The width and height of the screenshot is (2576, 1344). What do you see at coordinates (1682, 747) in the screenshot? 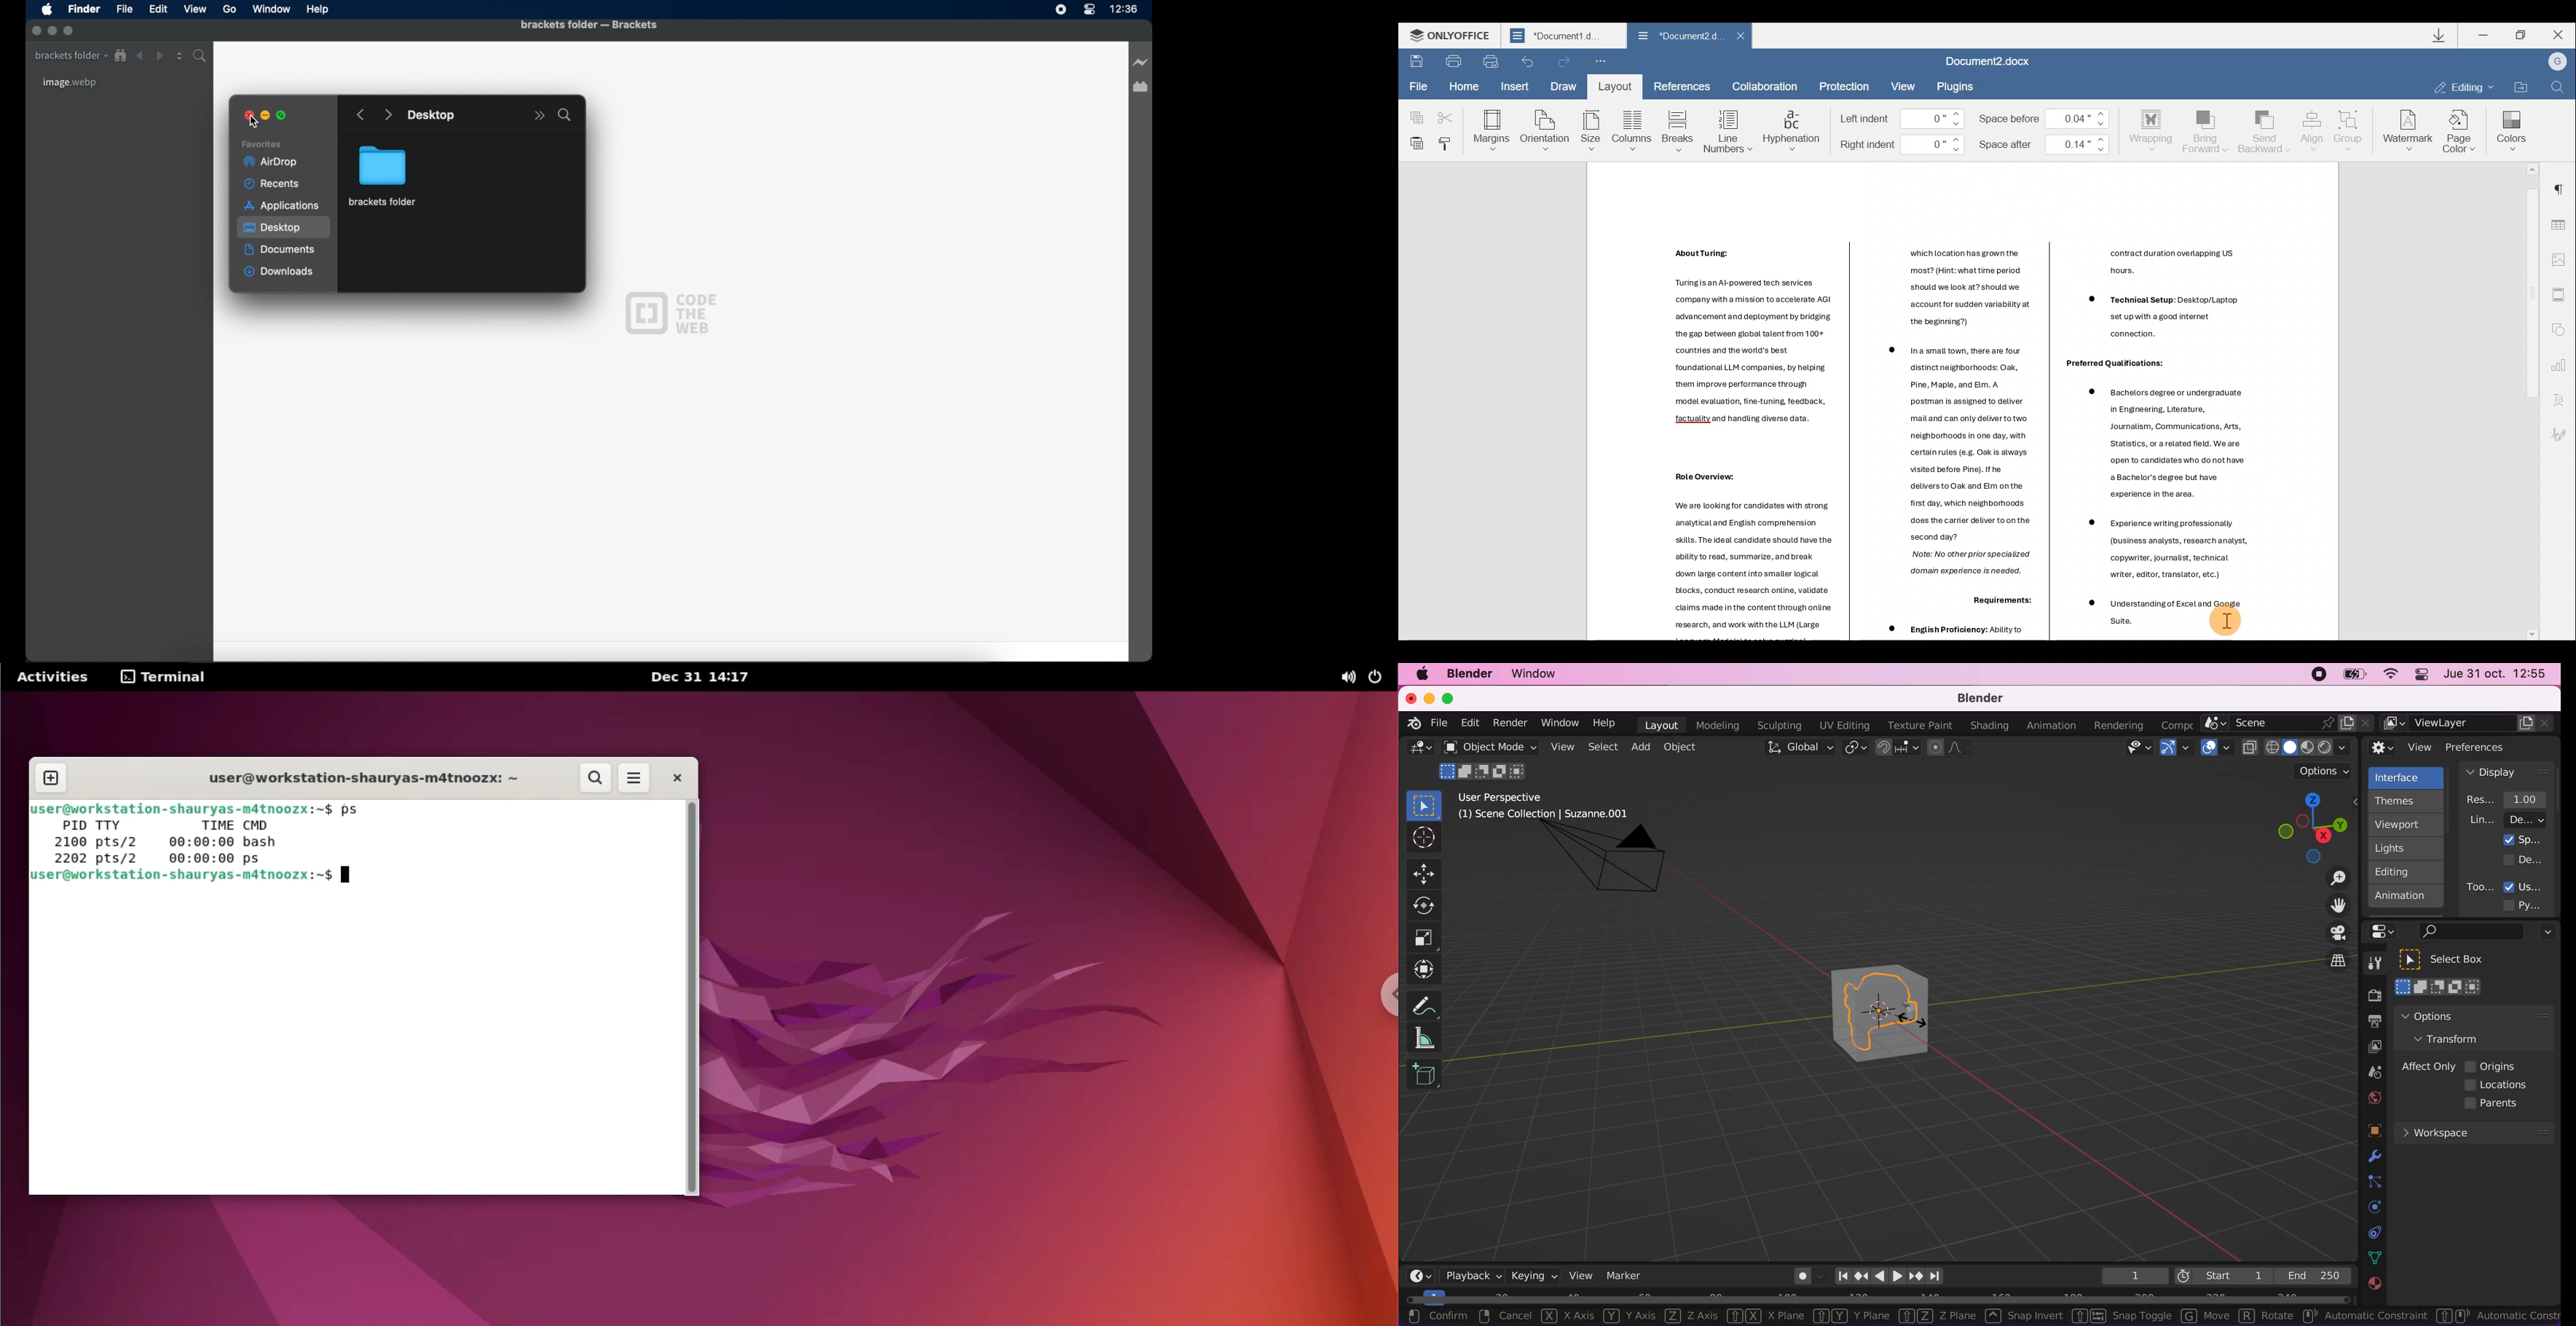
I see `object` at bounding box center [1682, 747].